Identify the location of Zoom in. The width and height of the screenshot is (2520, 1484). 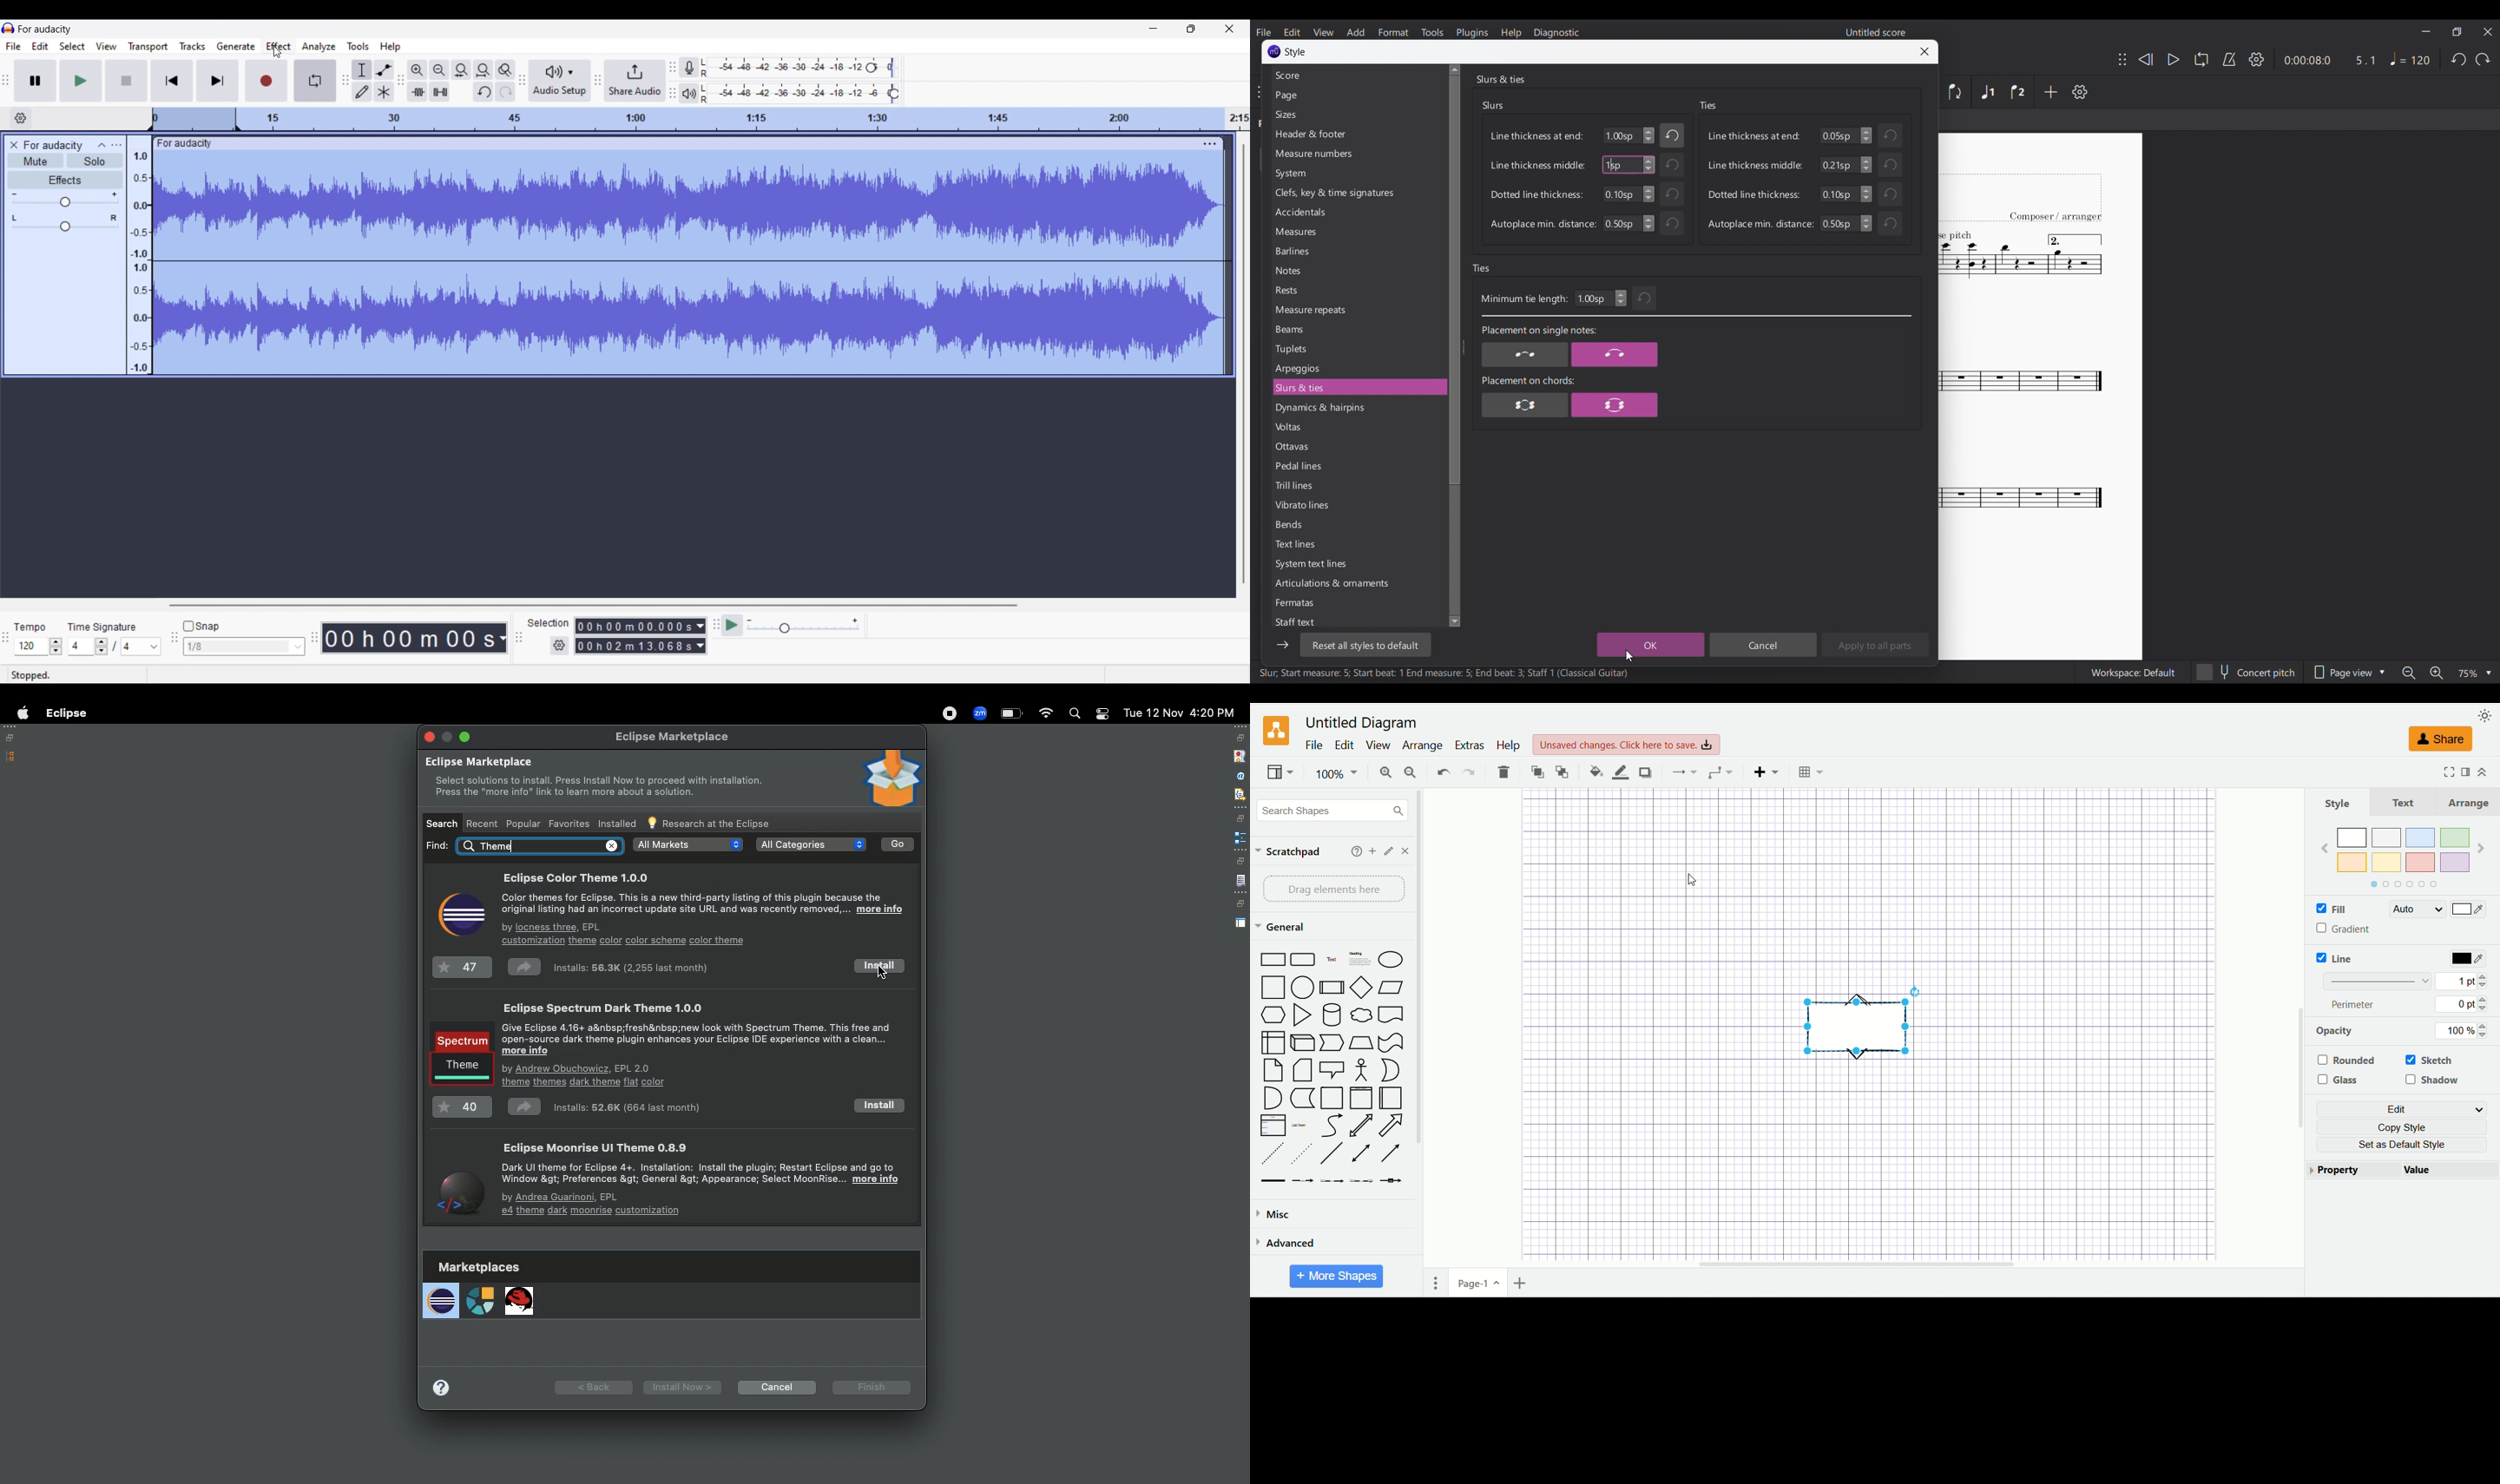
(417, 70).